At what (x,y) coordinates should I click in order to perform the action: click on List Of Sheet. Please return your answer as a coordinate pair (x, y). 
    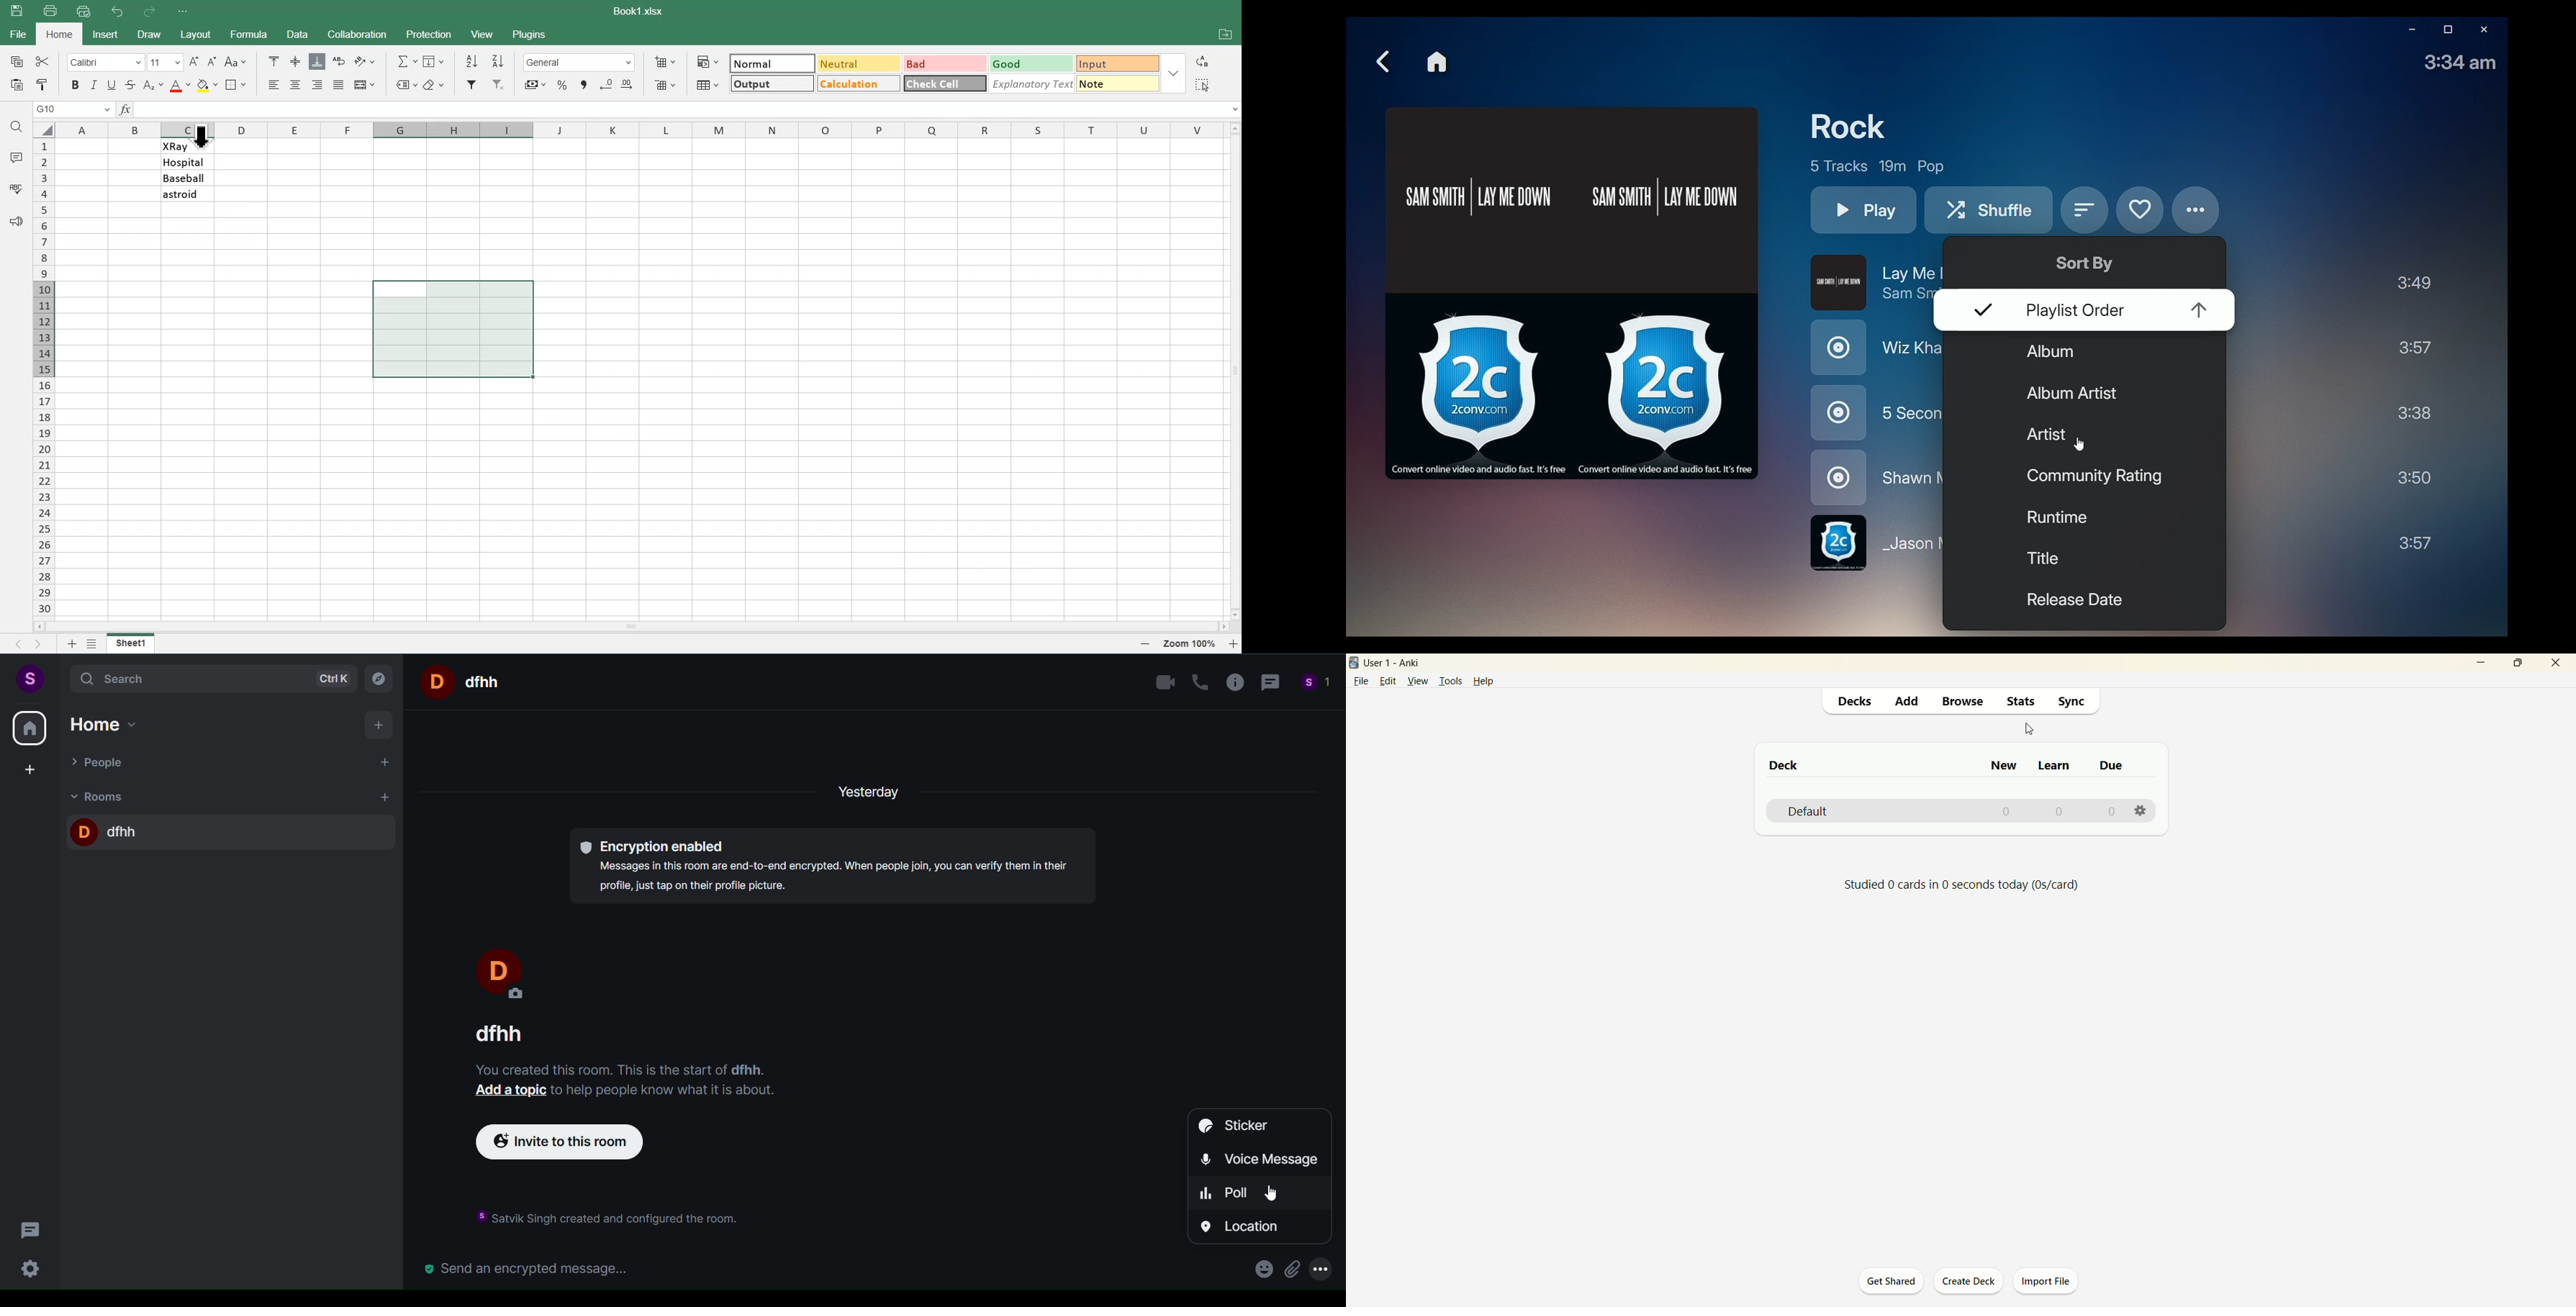
    Looking at the image, I should click on (94, 644).